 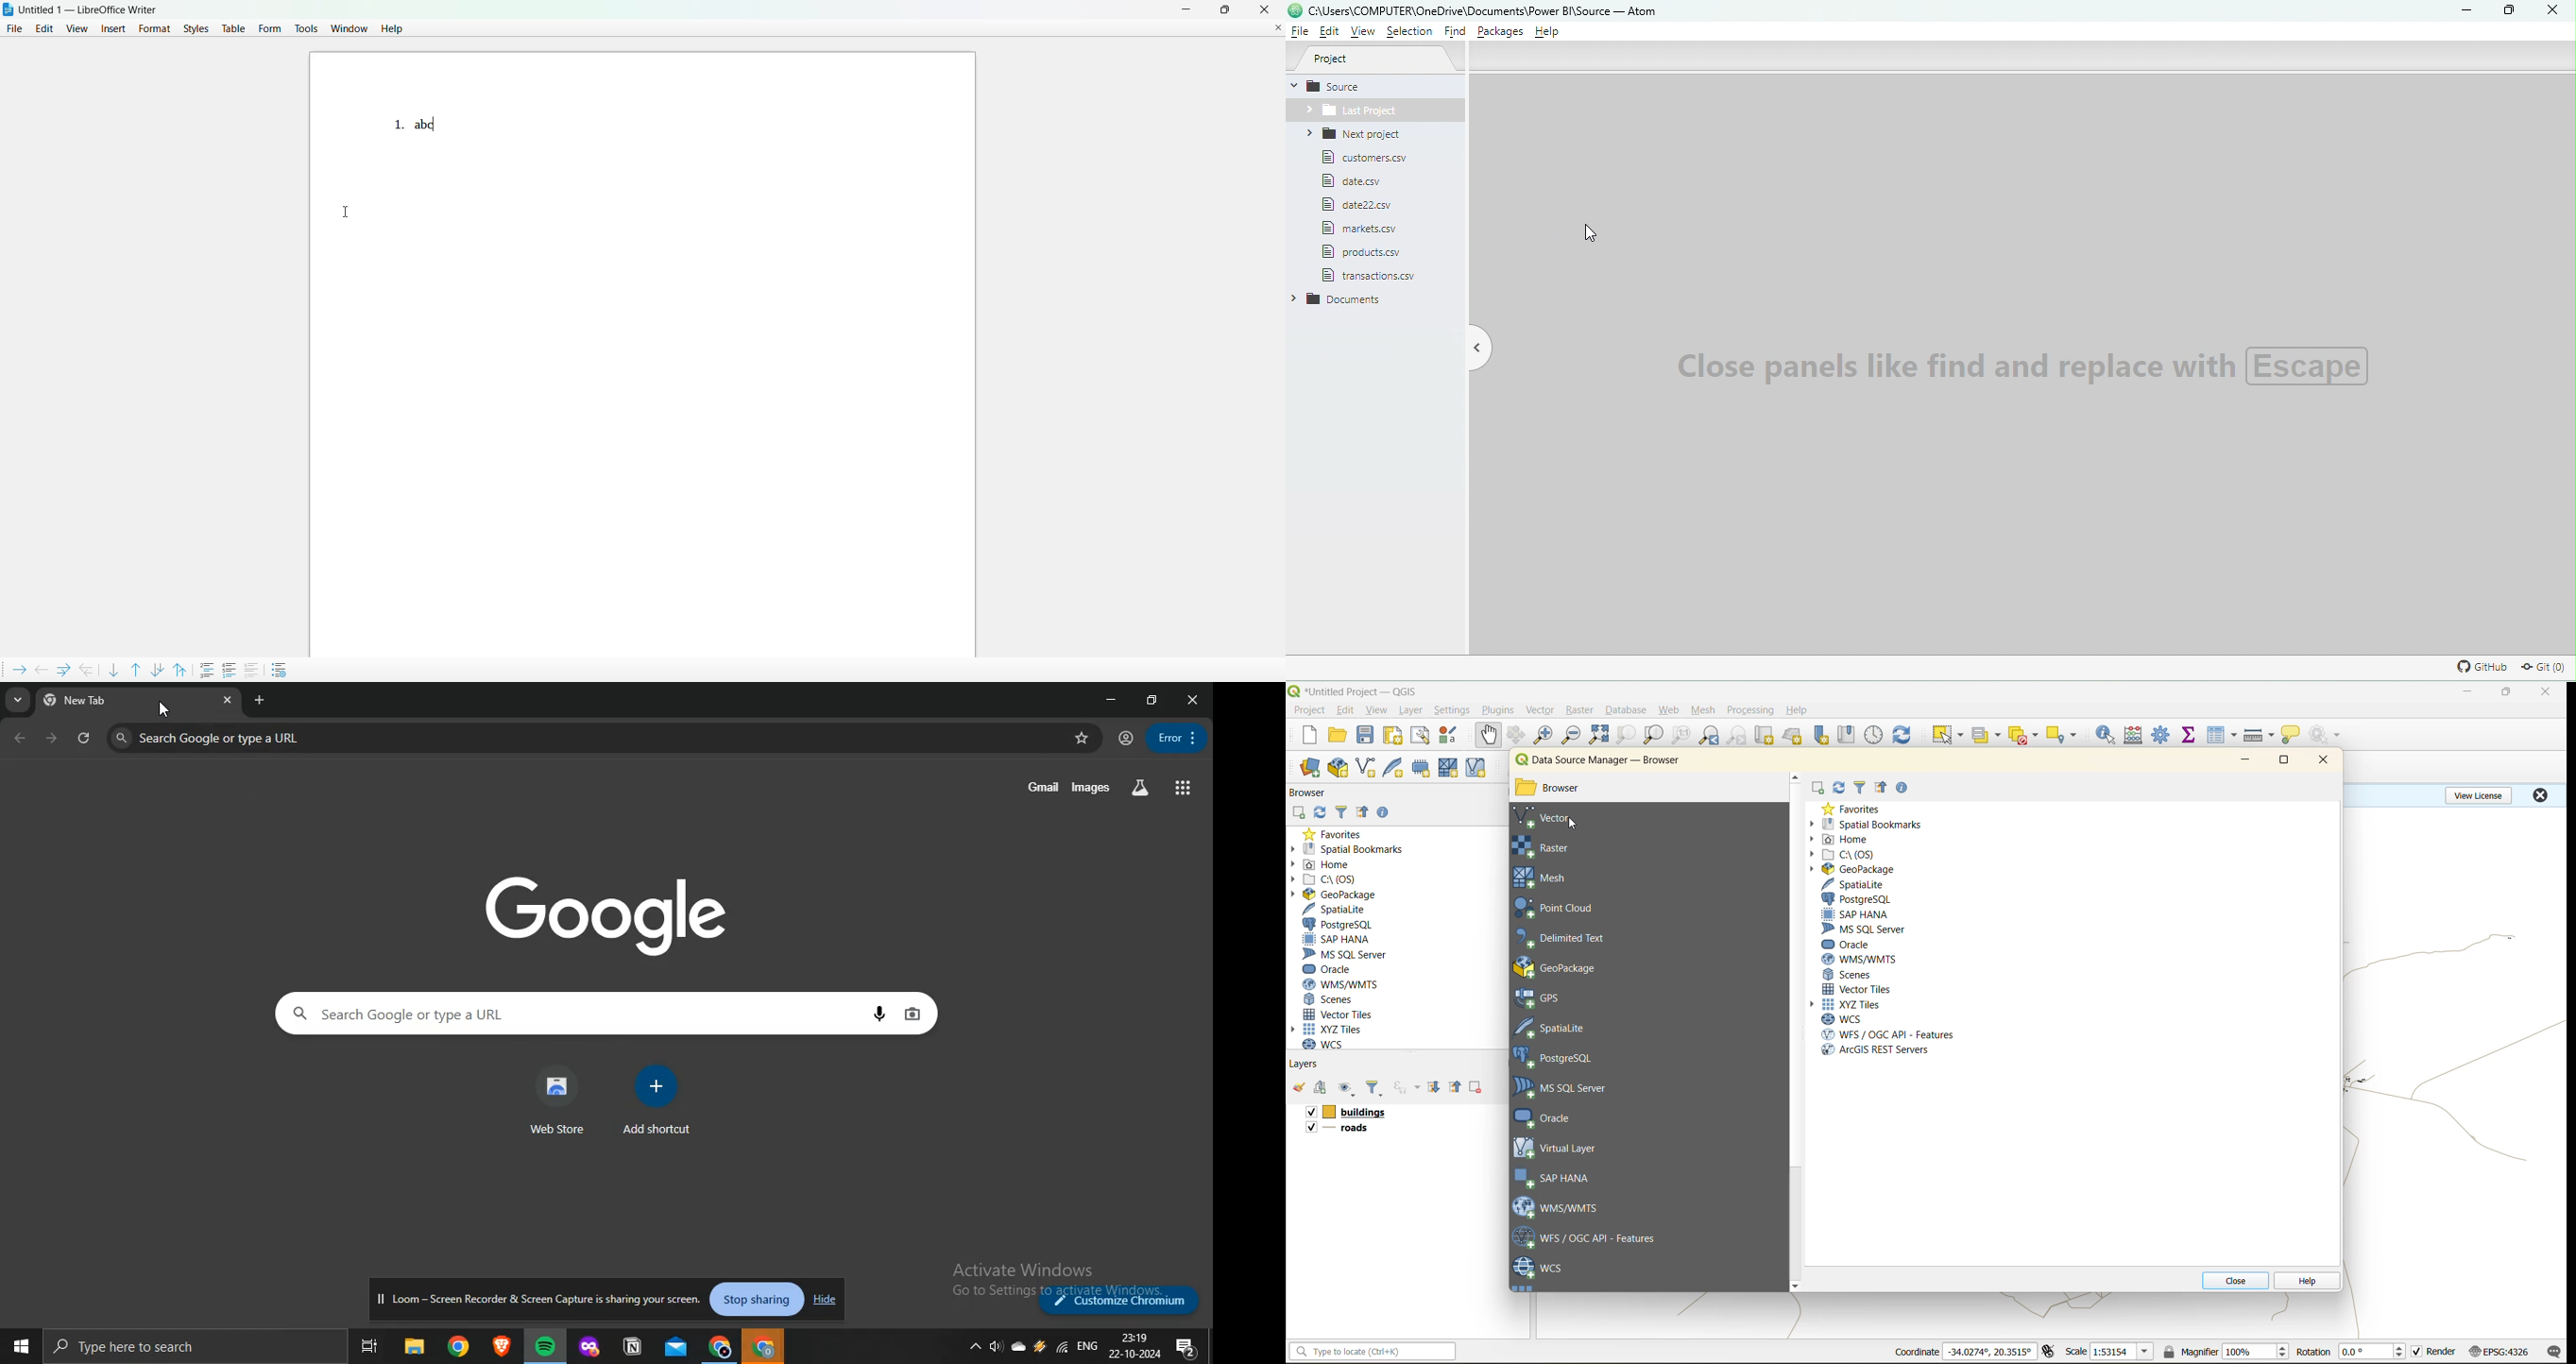 What do you see at coordinates (1264, 9) in the screenshot?
I see `close` at bounding box center [1264, 9].